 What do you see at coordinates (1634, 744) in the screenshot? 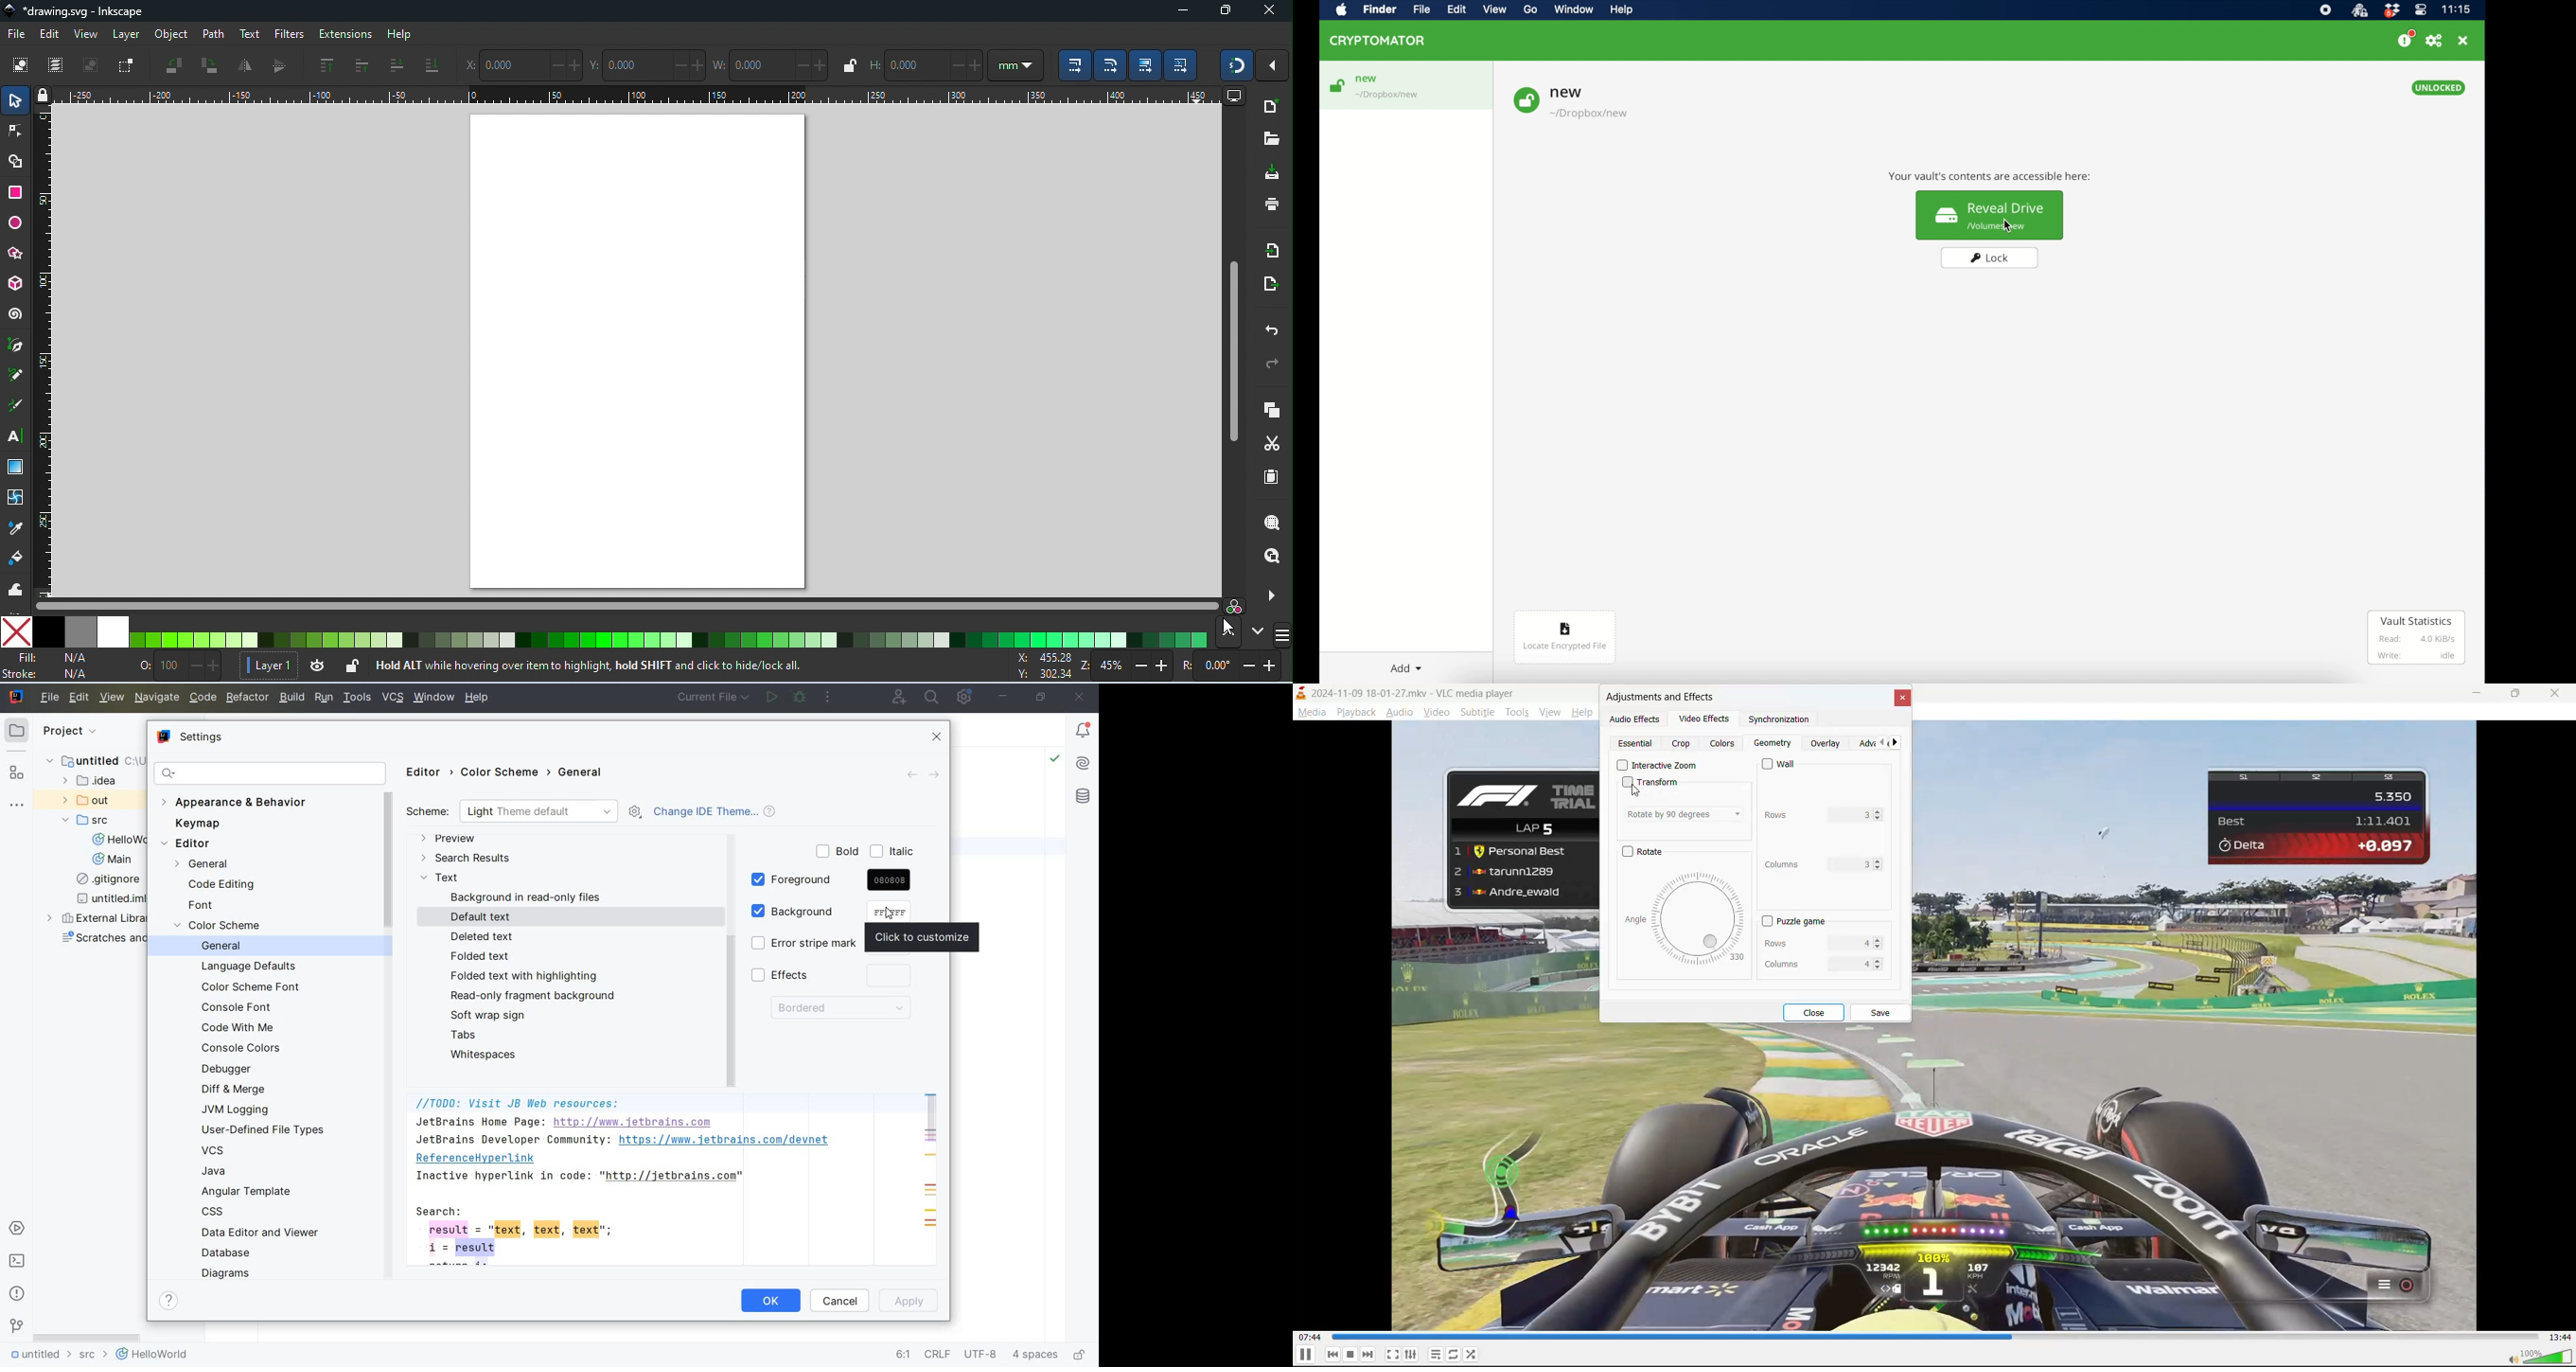
I see `essential` at bounding box center [1634, 744].